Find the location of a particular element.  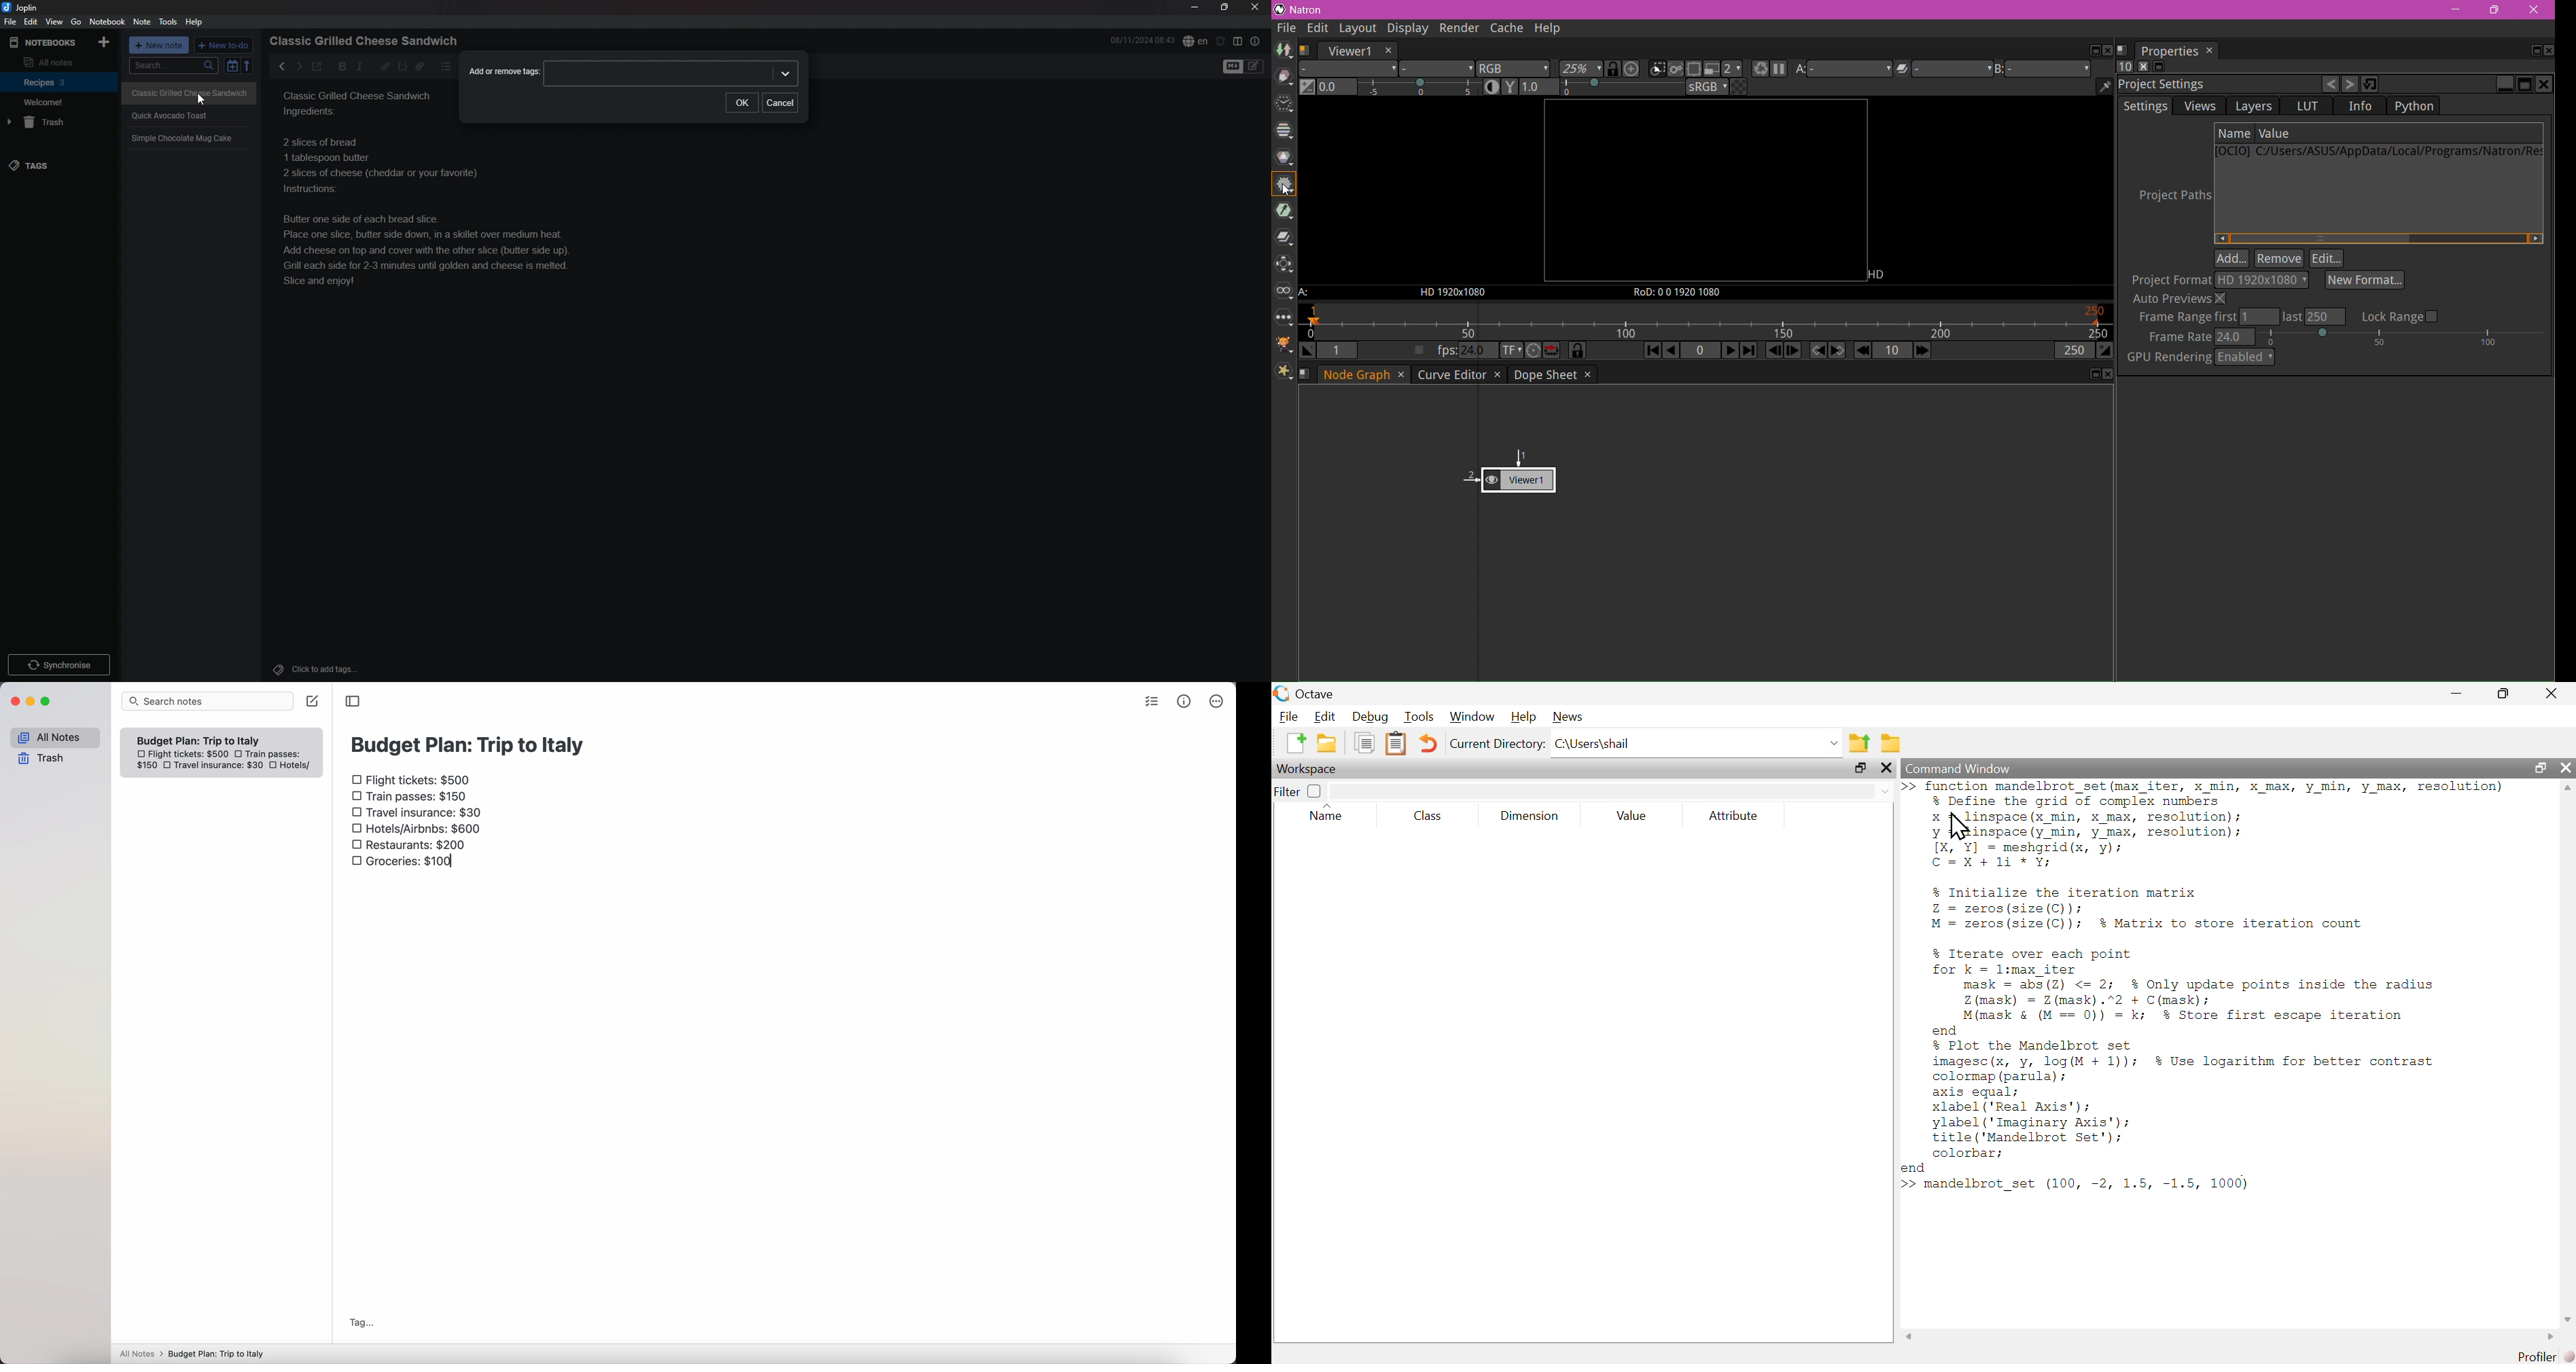

trash is located at coordinates (60, 122).